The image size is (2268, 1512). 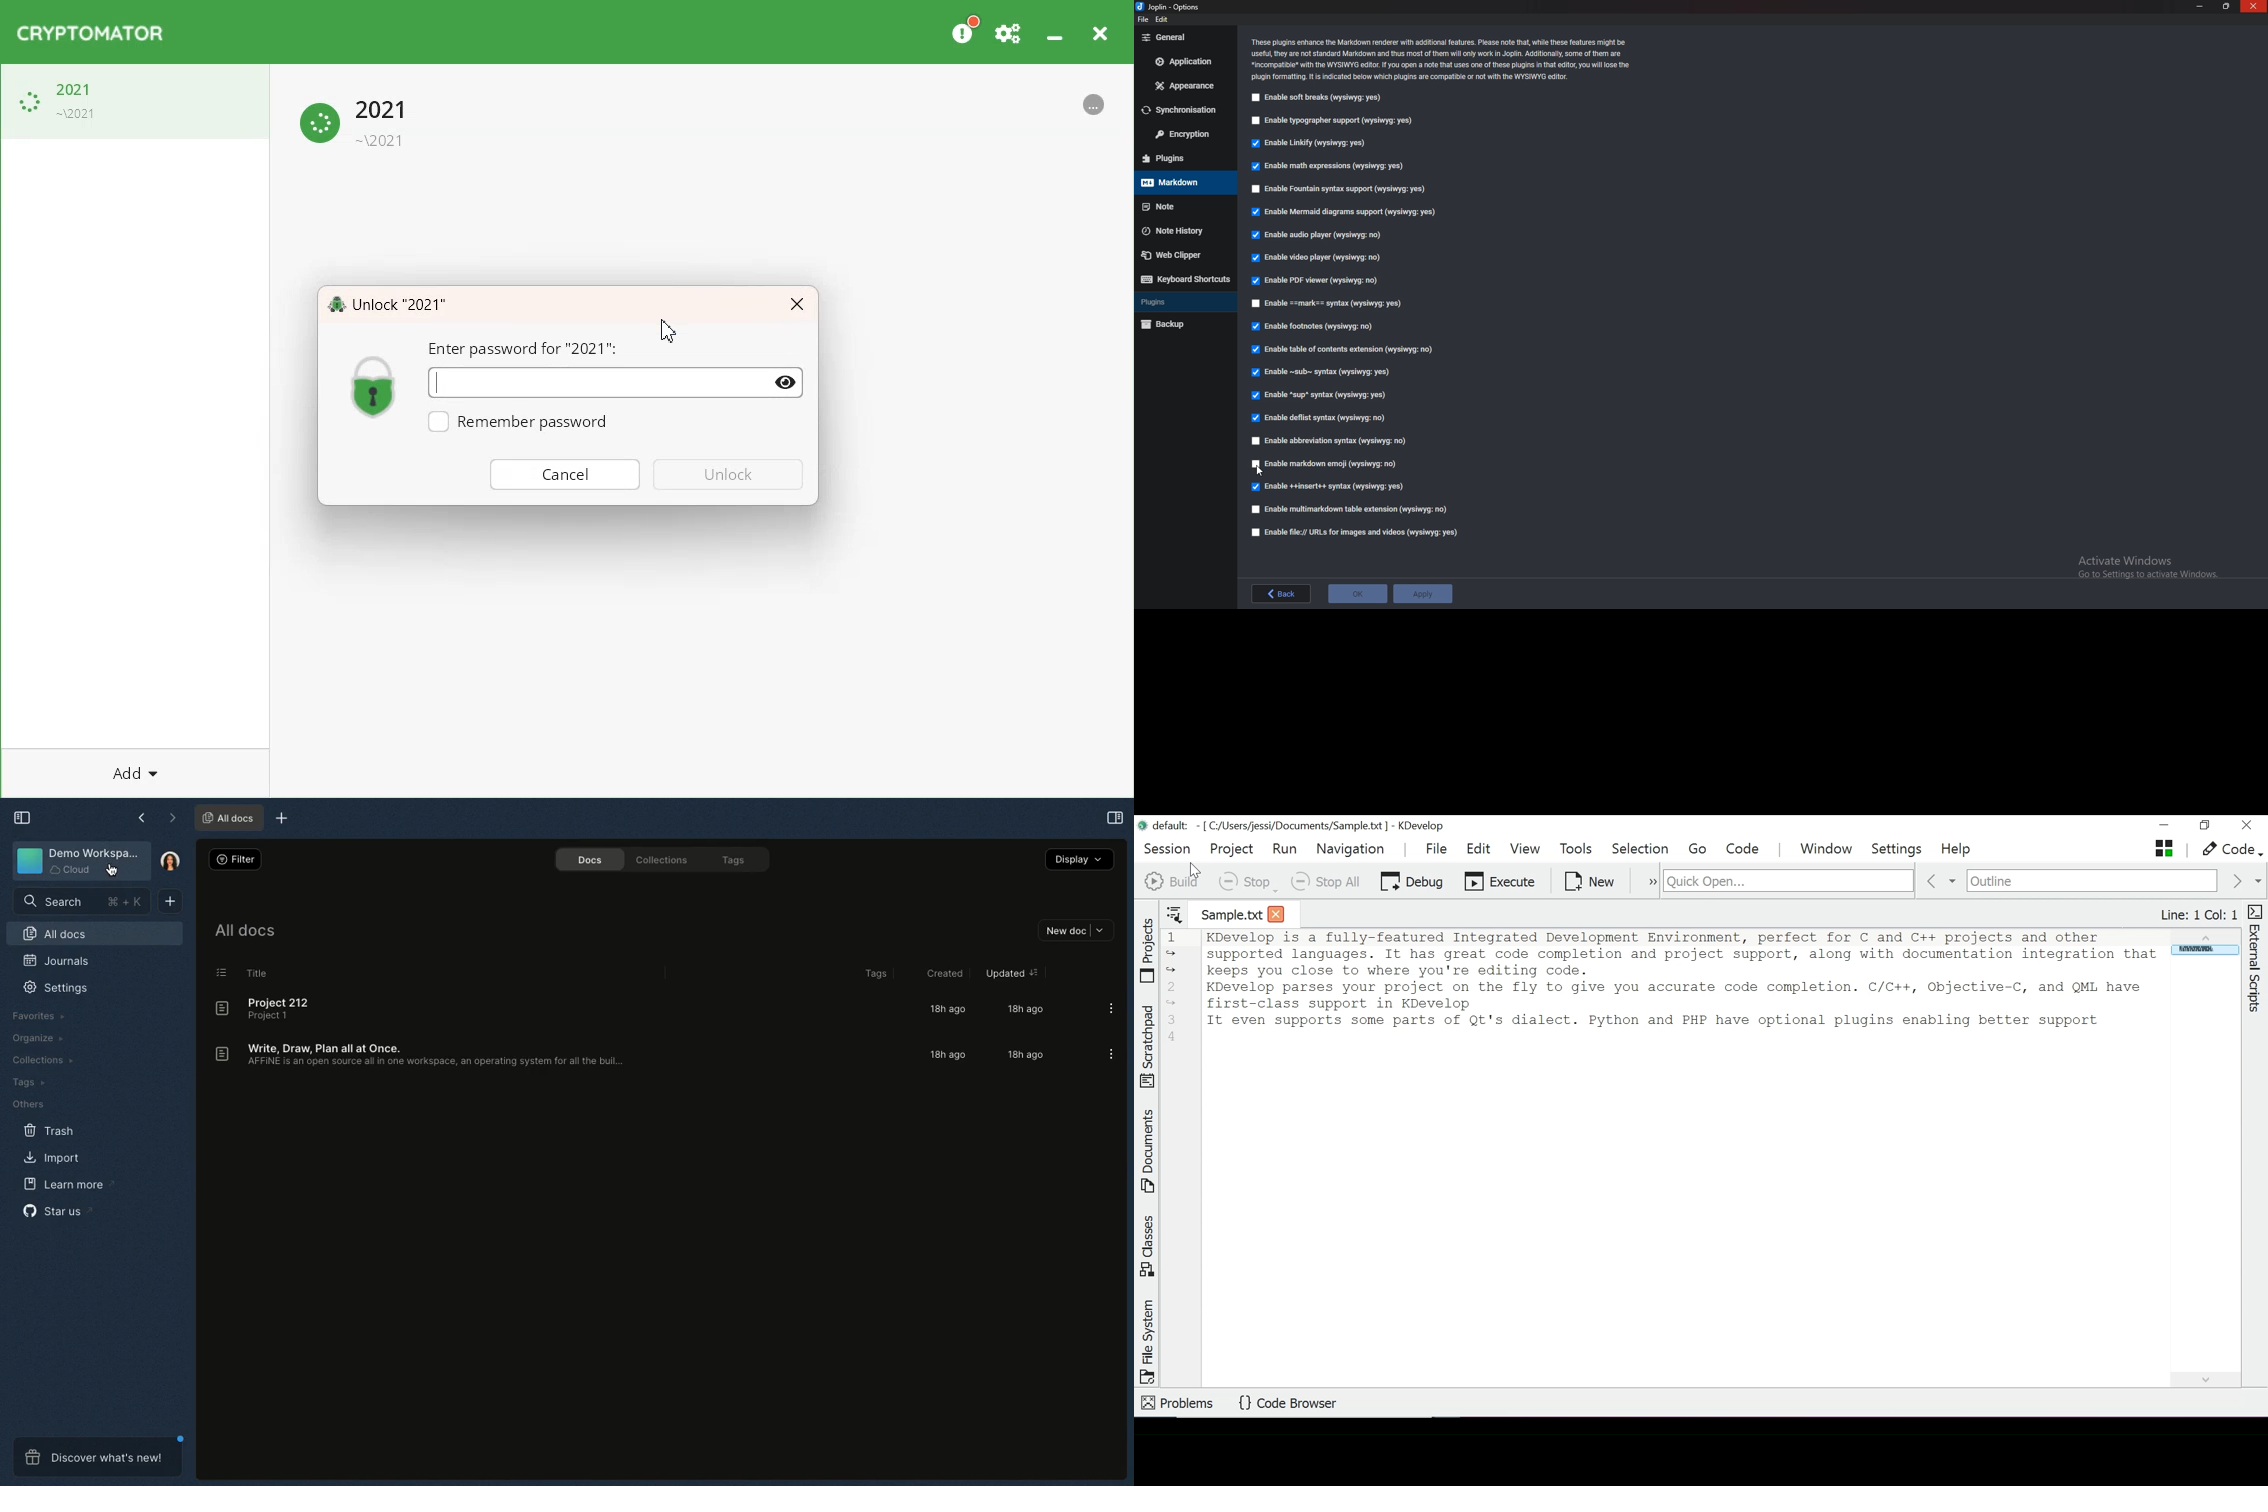 I want to click on resize, so click(x=2226, y=6).